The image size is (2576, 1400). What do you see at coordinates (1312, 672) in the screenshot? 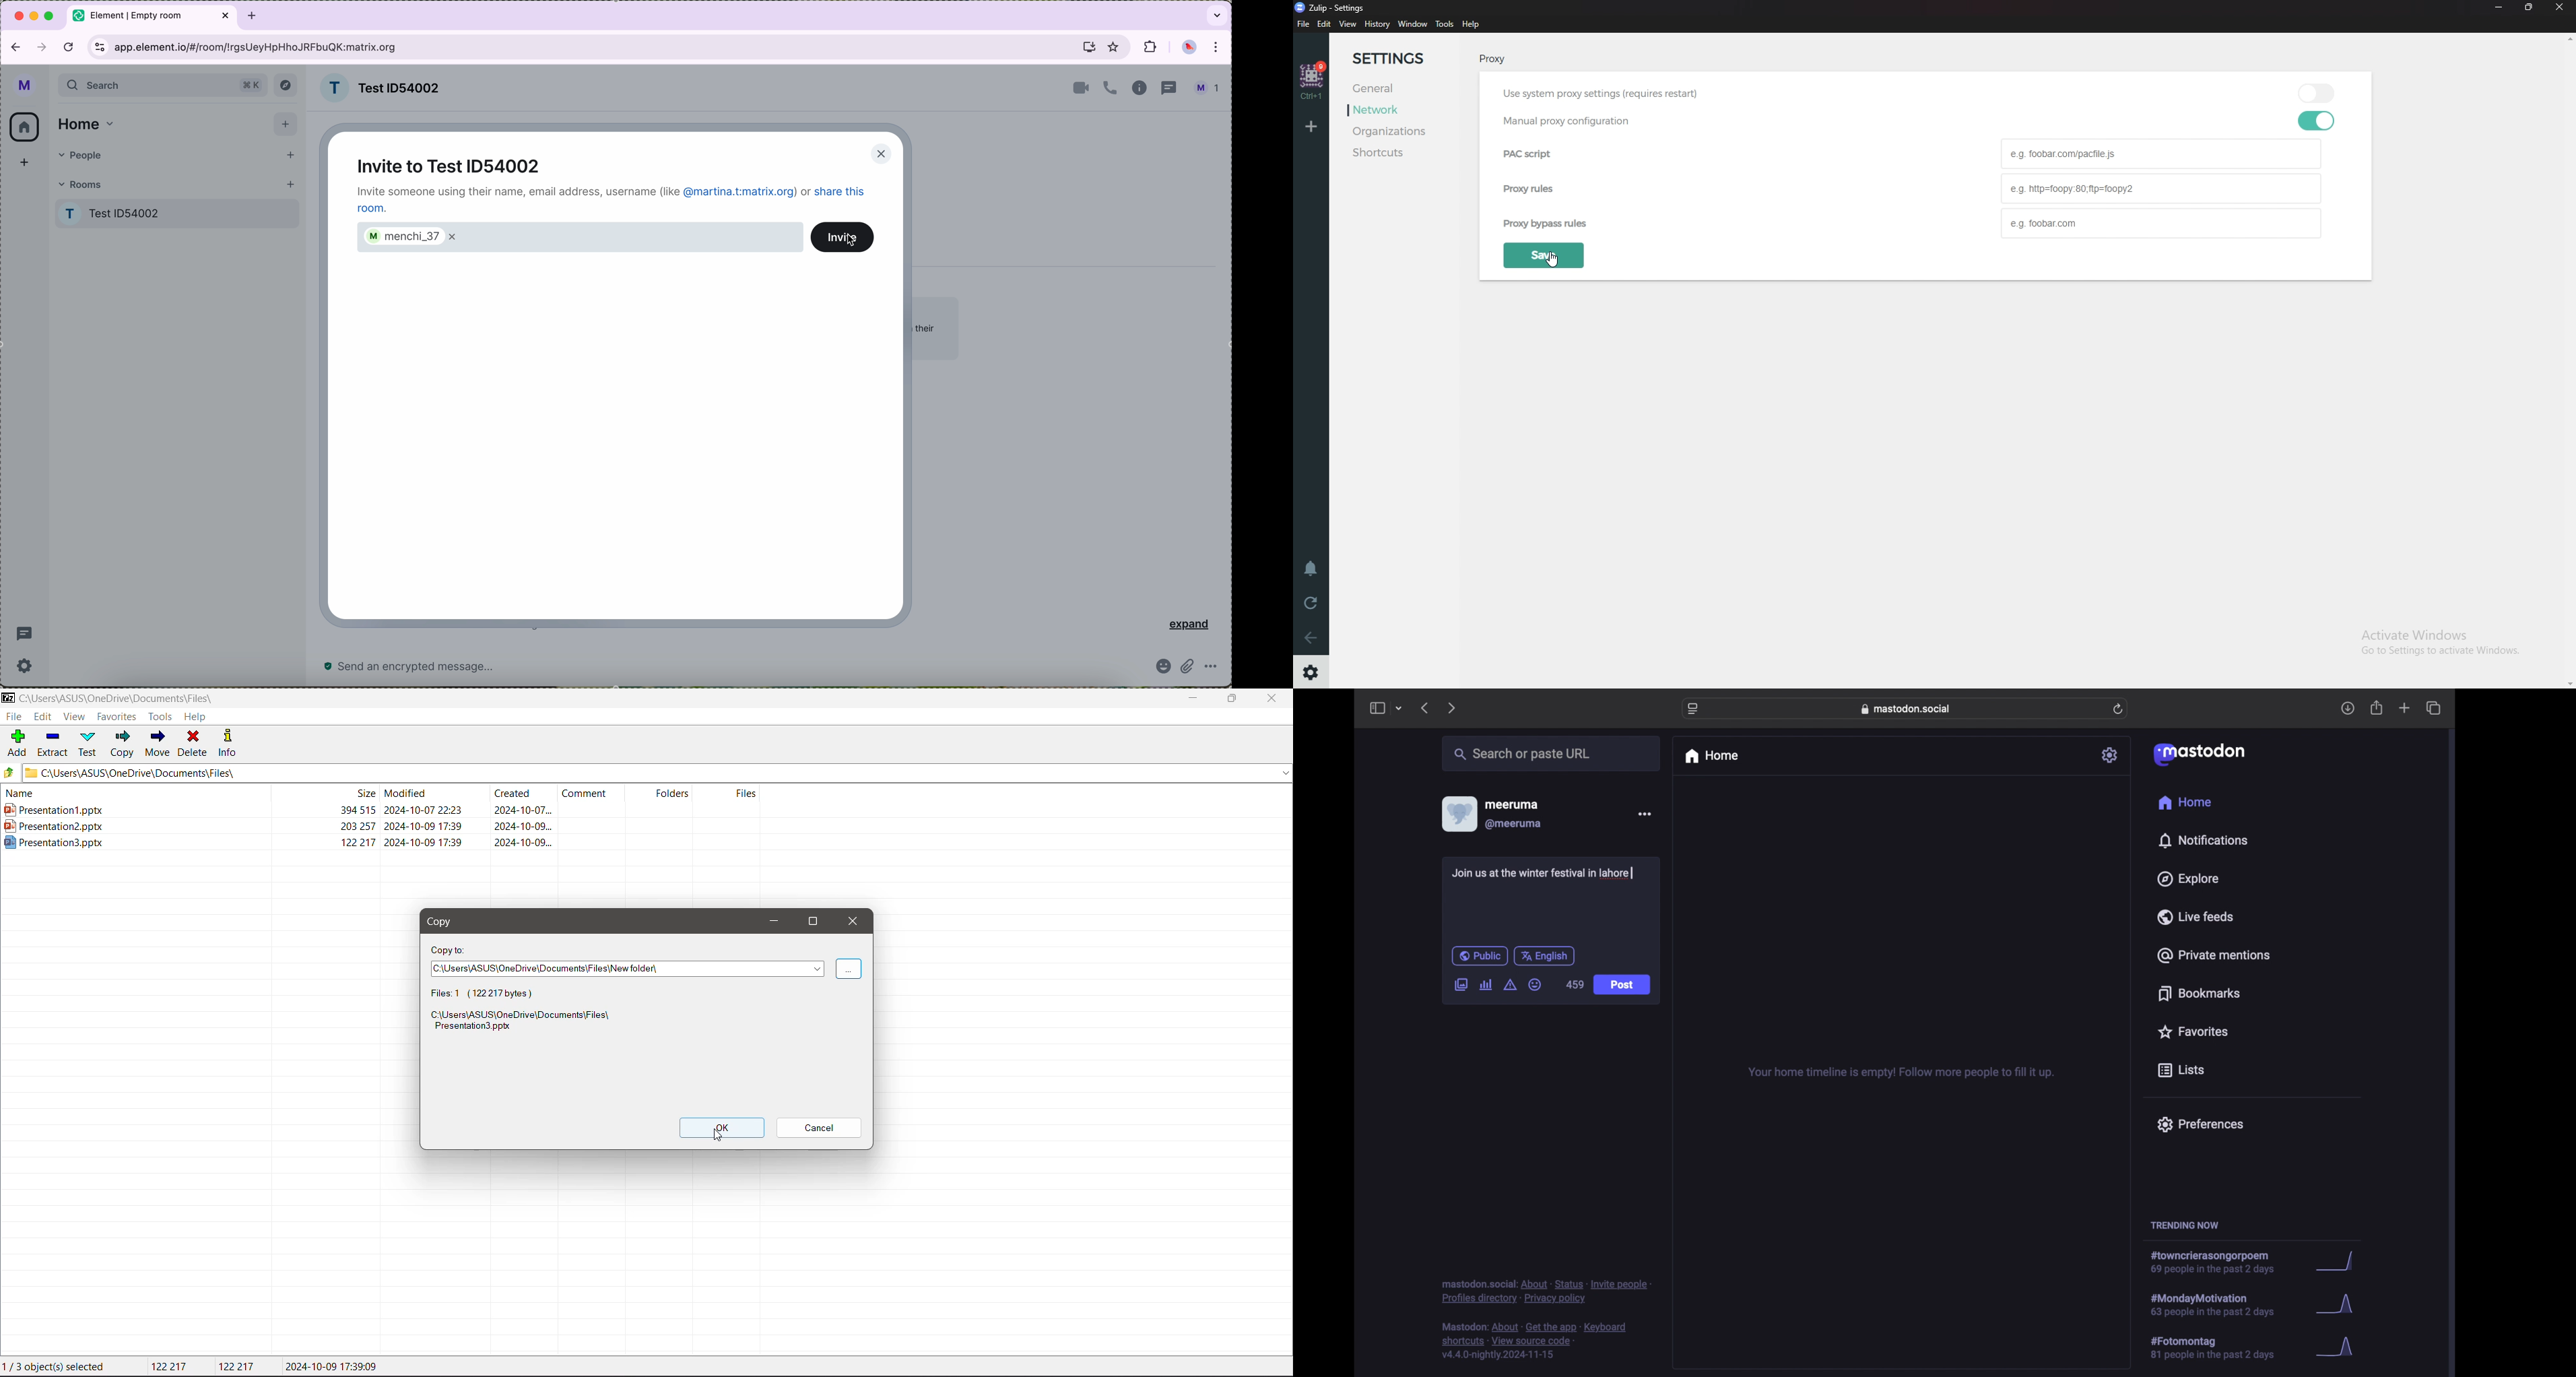
I see `Settings` at bounding box center [1312, 672].